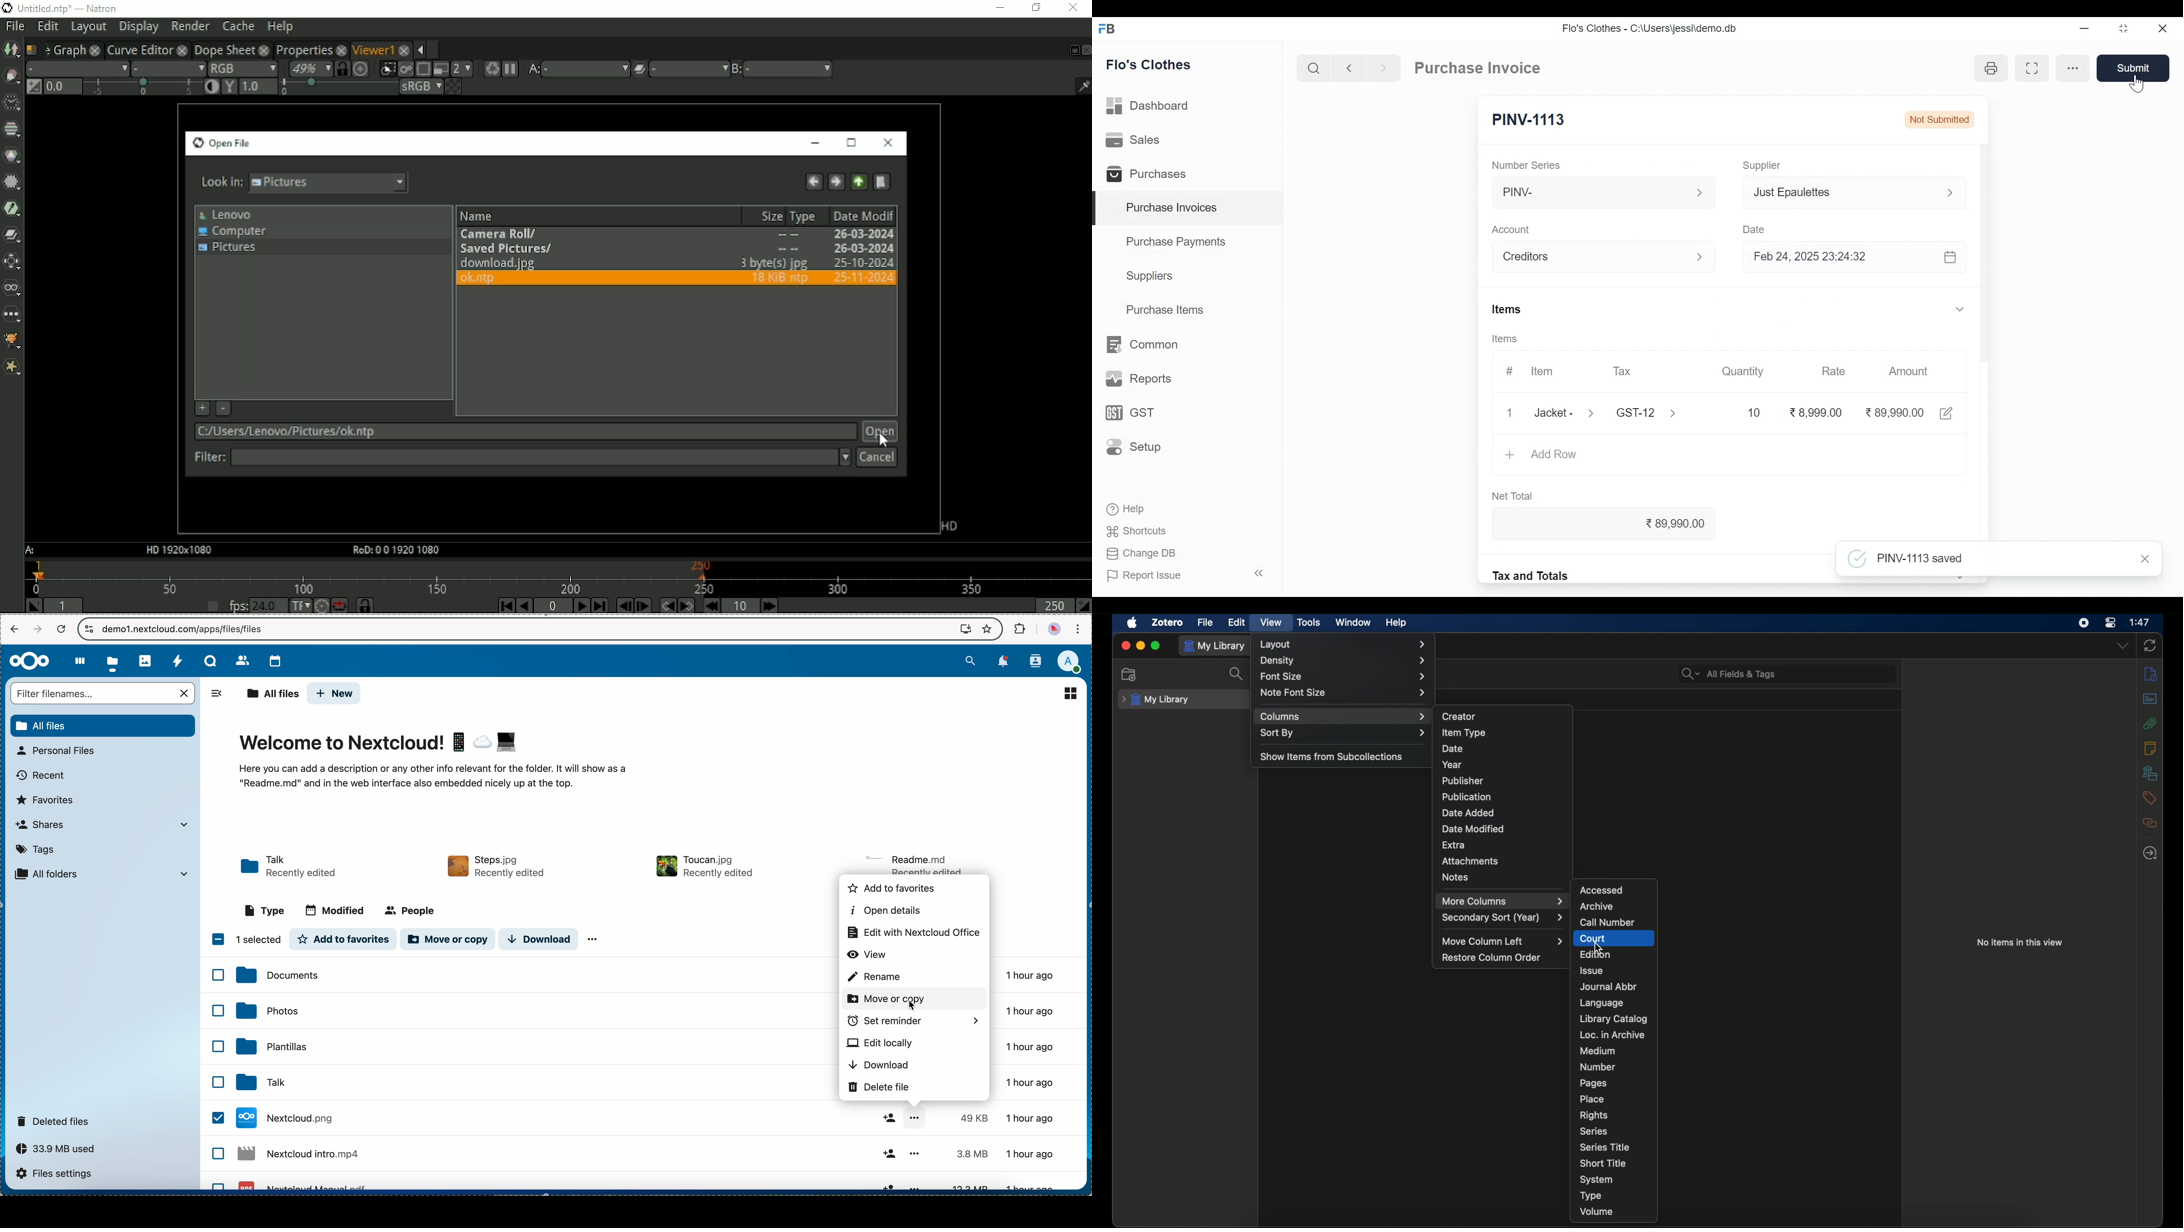  Describe the element at coordinates (1175, 241) in the screenshot. I see `Purchase Payments` at that location.